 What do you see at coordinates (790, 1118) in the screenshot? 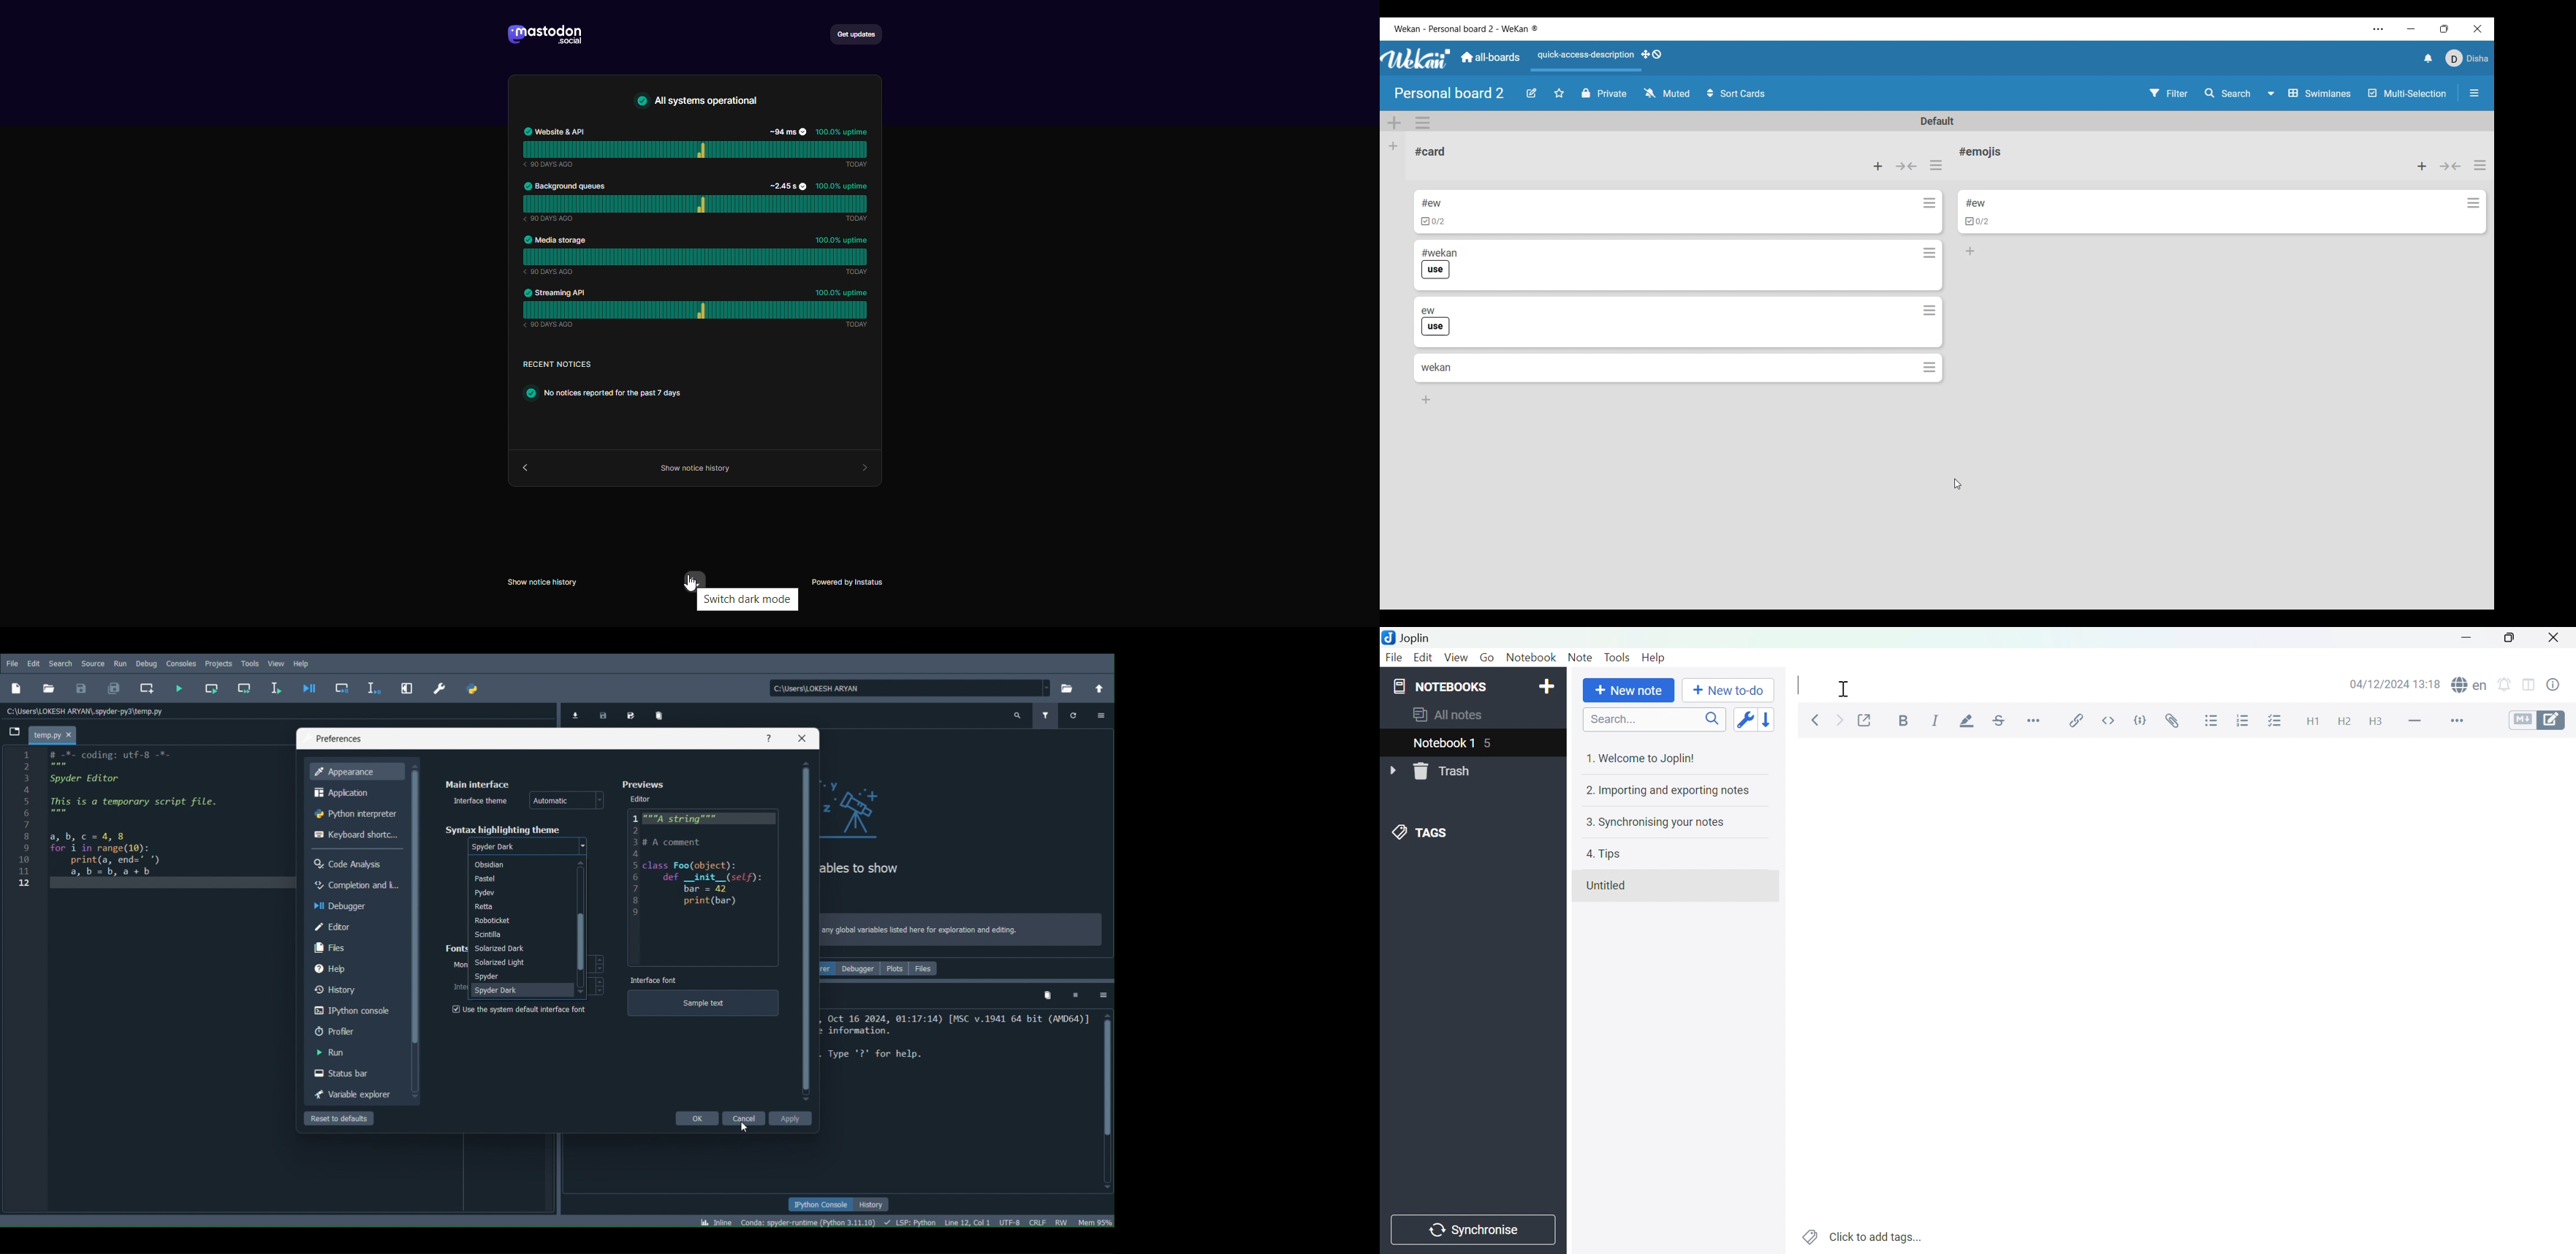
I see `Apply` at bounding box center [790, 1118].